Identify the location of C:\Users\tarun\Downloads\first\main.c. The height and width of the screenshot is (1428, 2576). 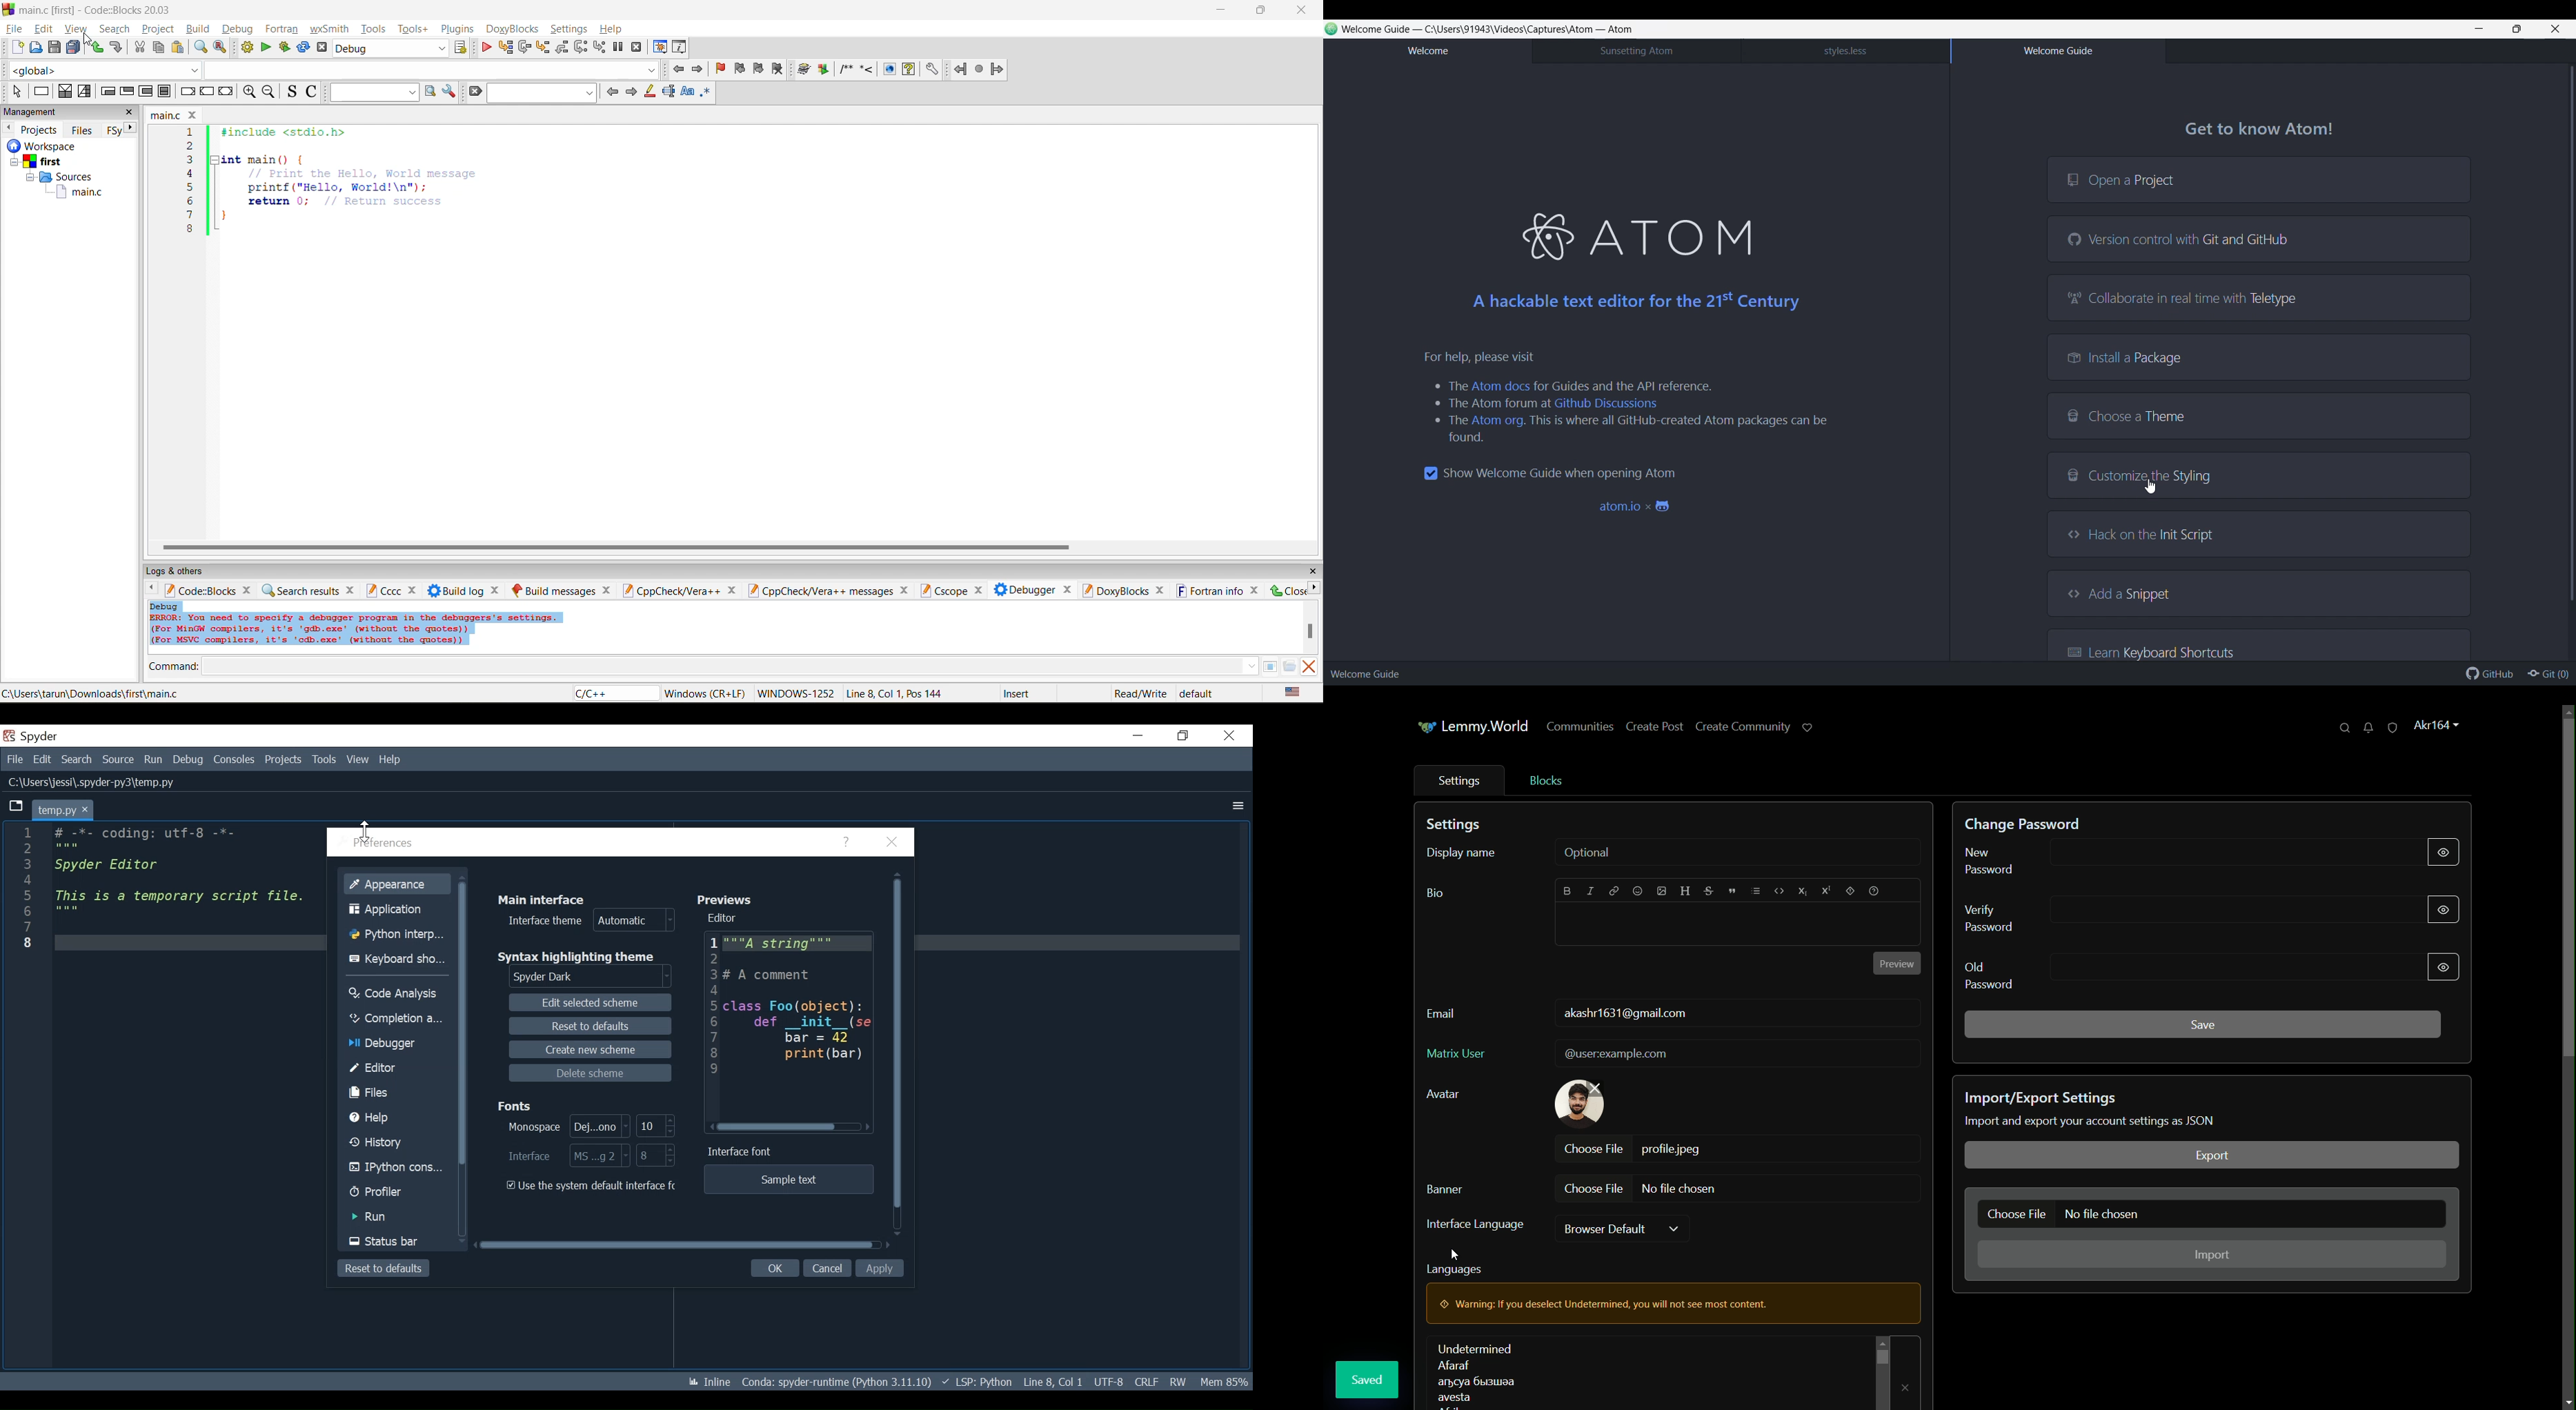
(91, 693).